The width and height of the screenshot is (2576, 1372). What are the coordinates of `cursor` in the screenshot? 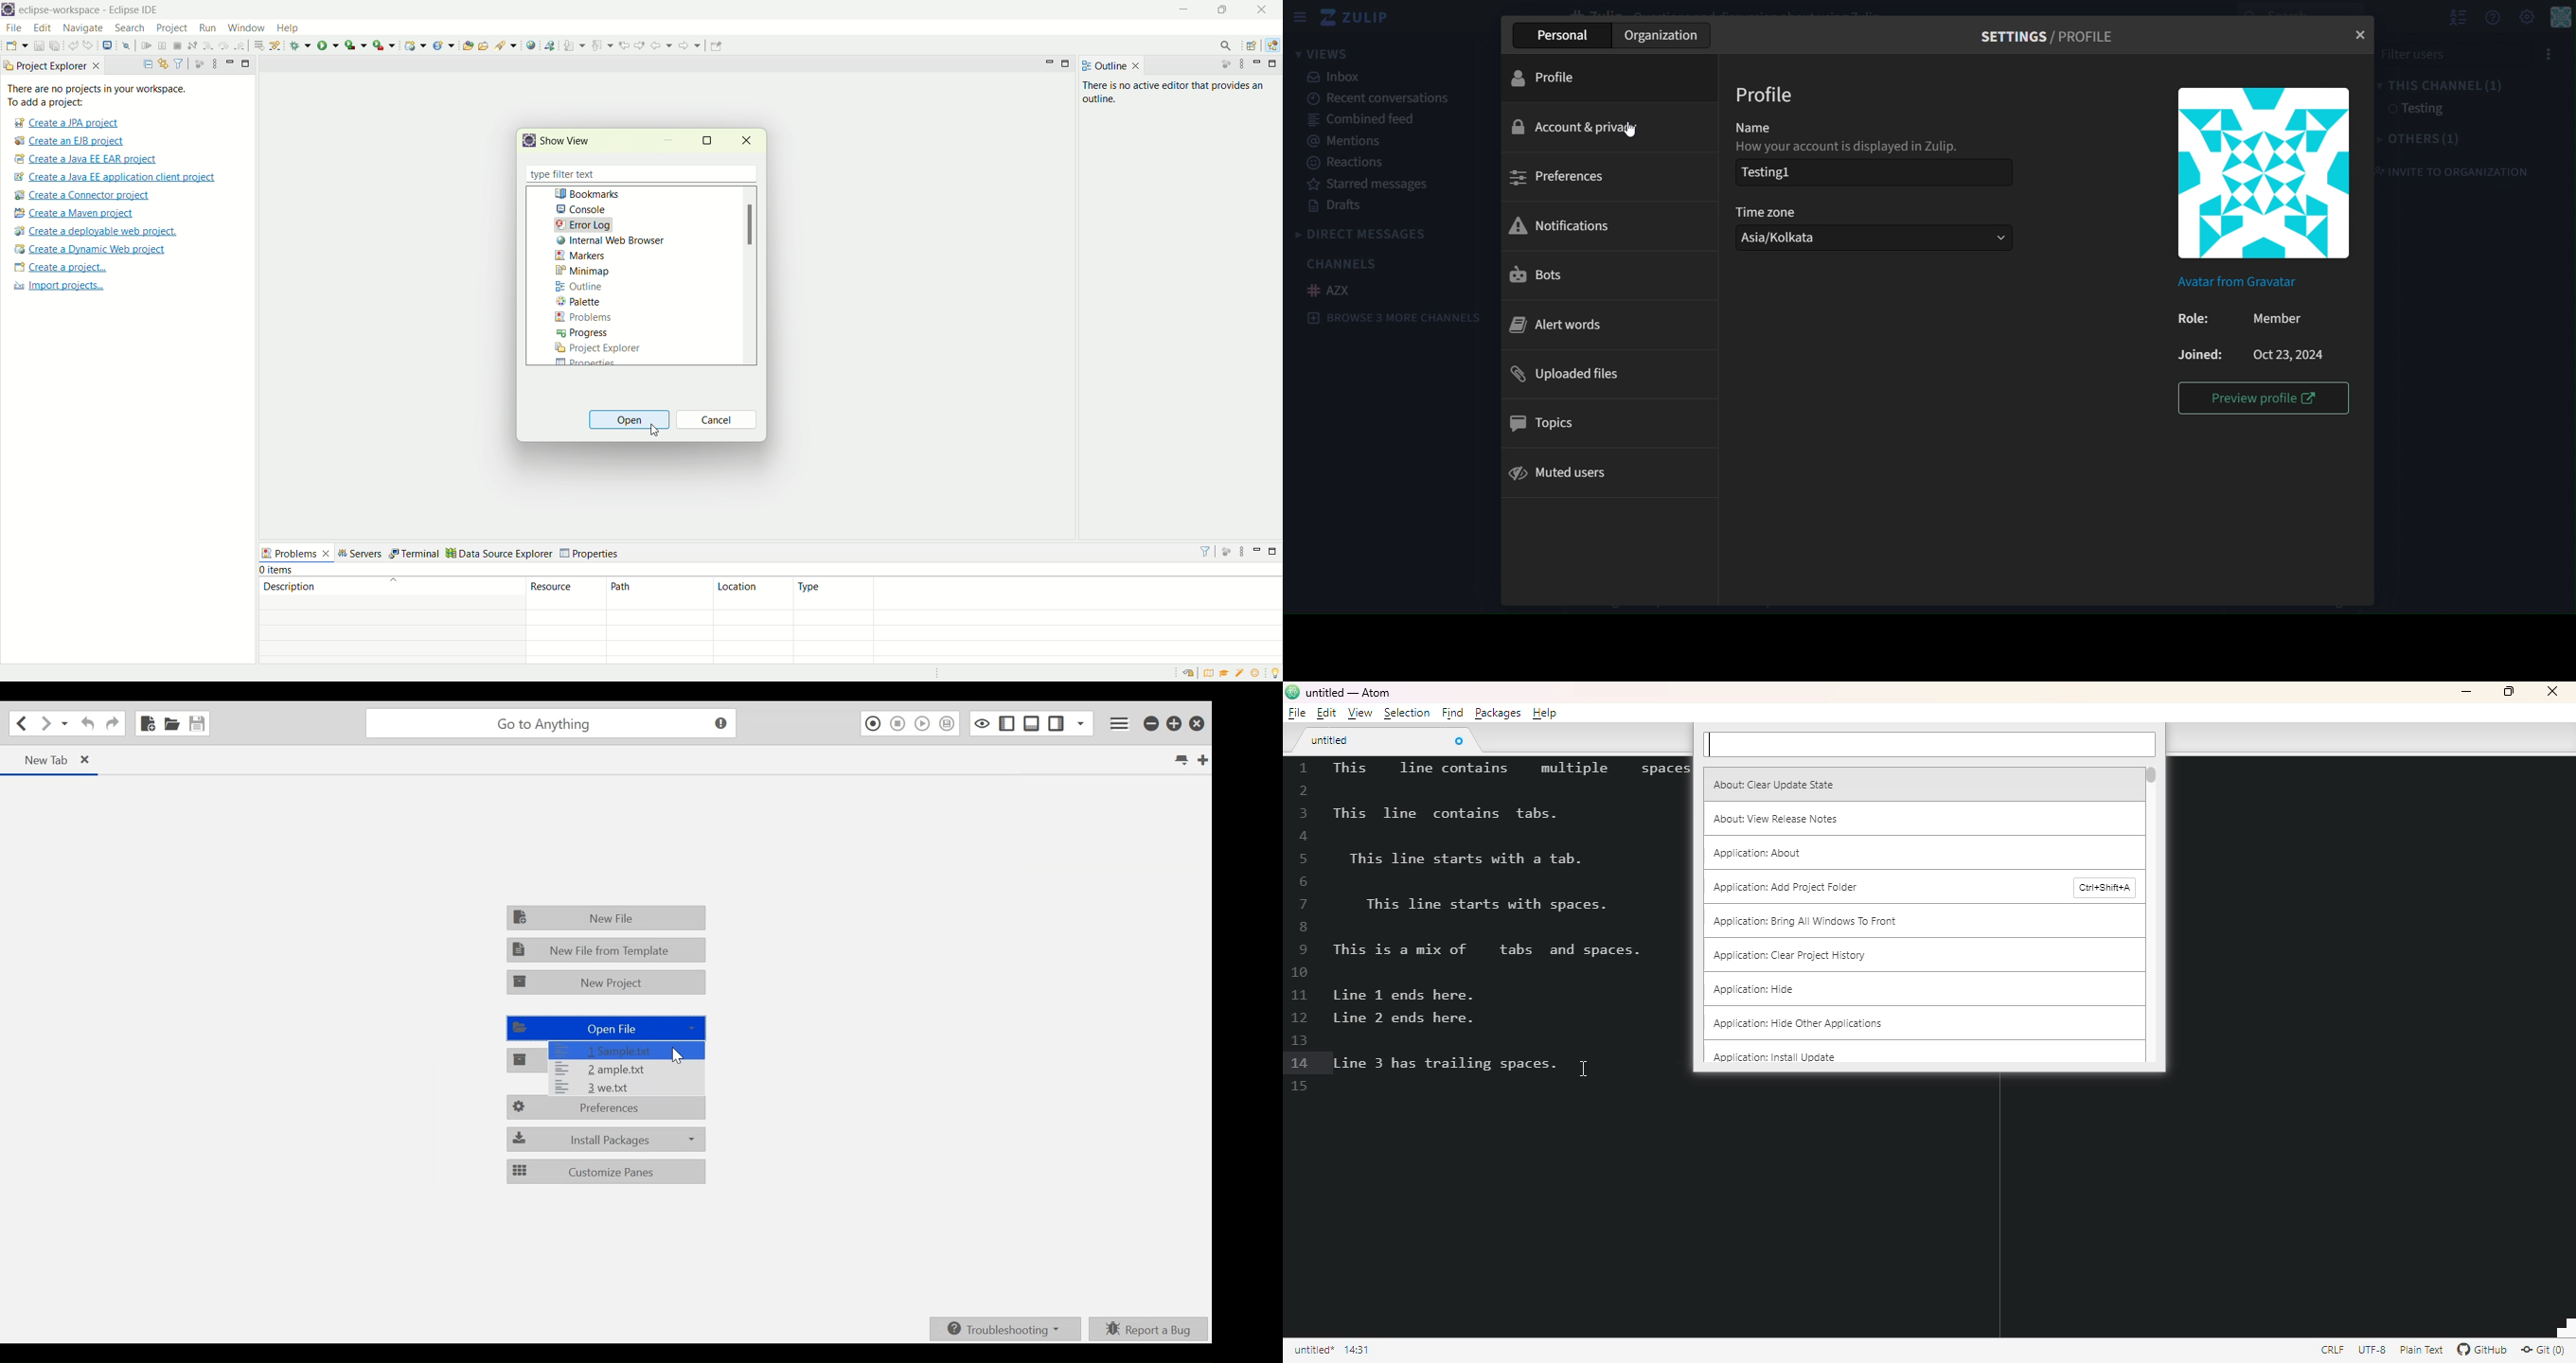 It's located at (1630, 130).